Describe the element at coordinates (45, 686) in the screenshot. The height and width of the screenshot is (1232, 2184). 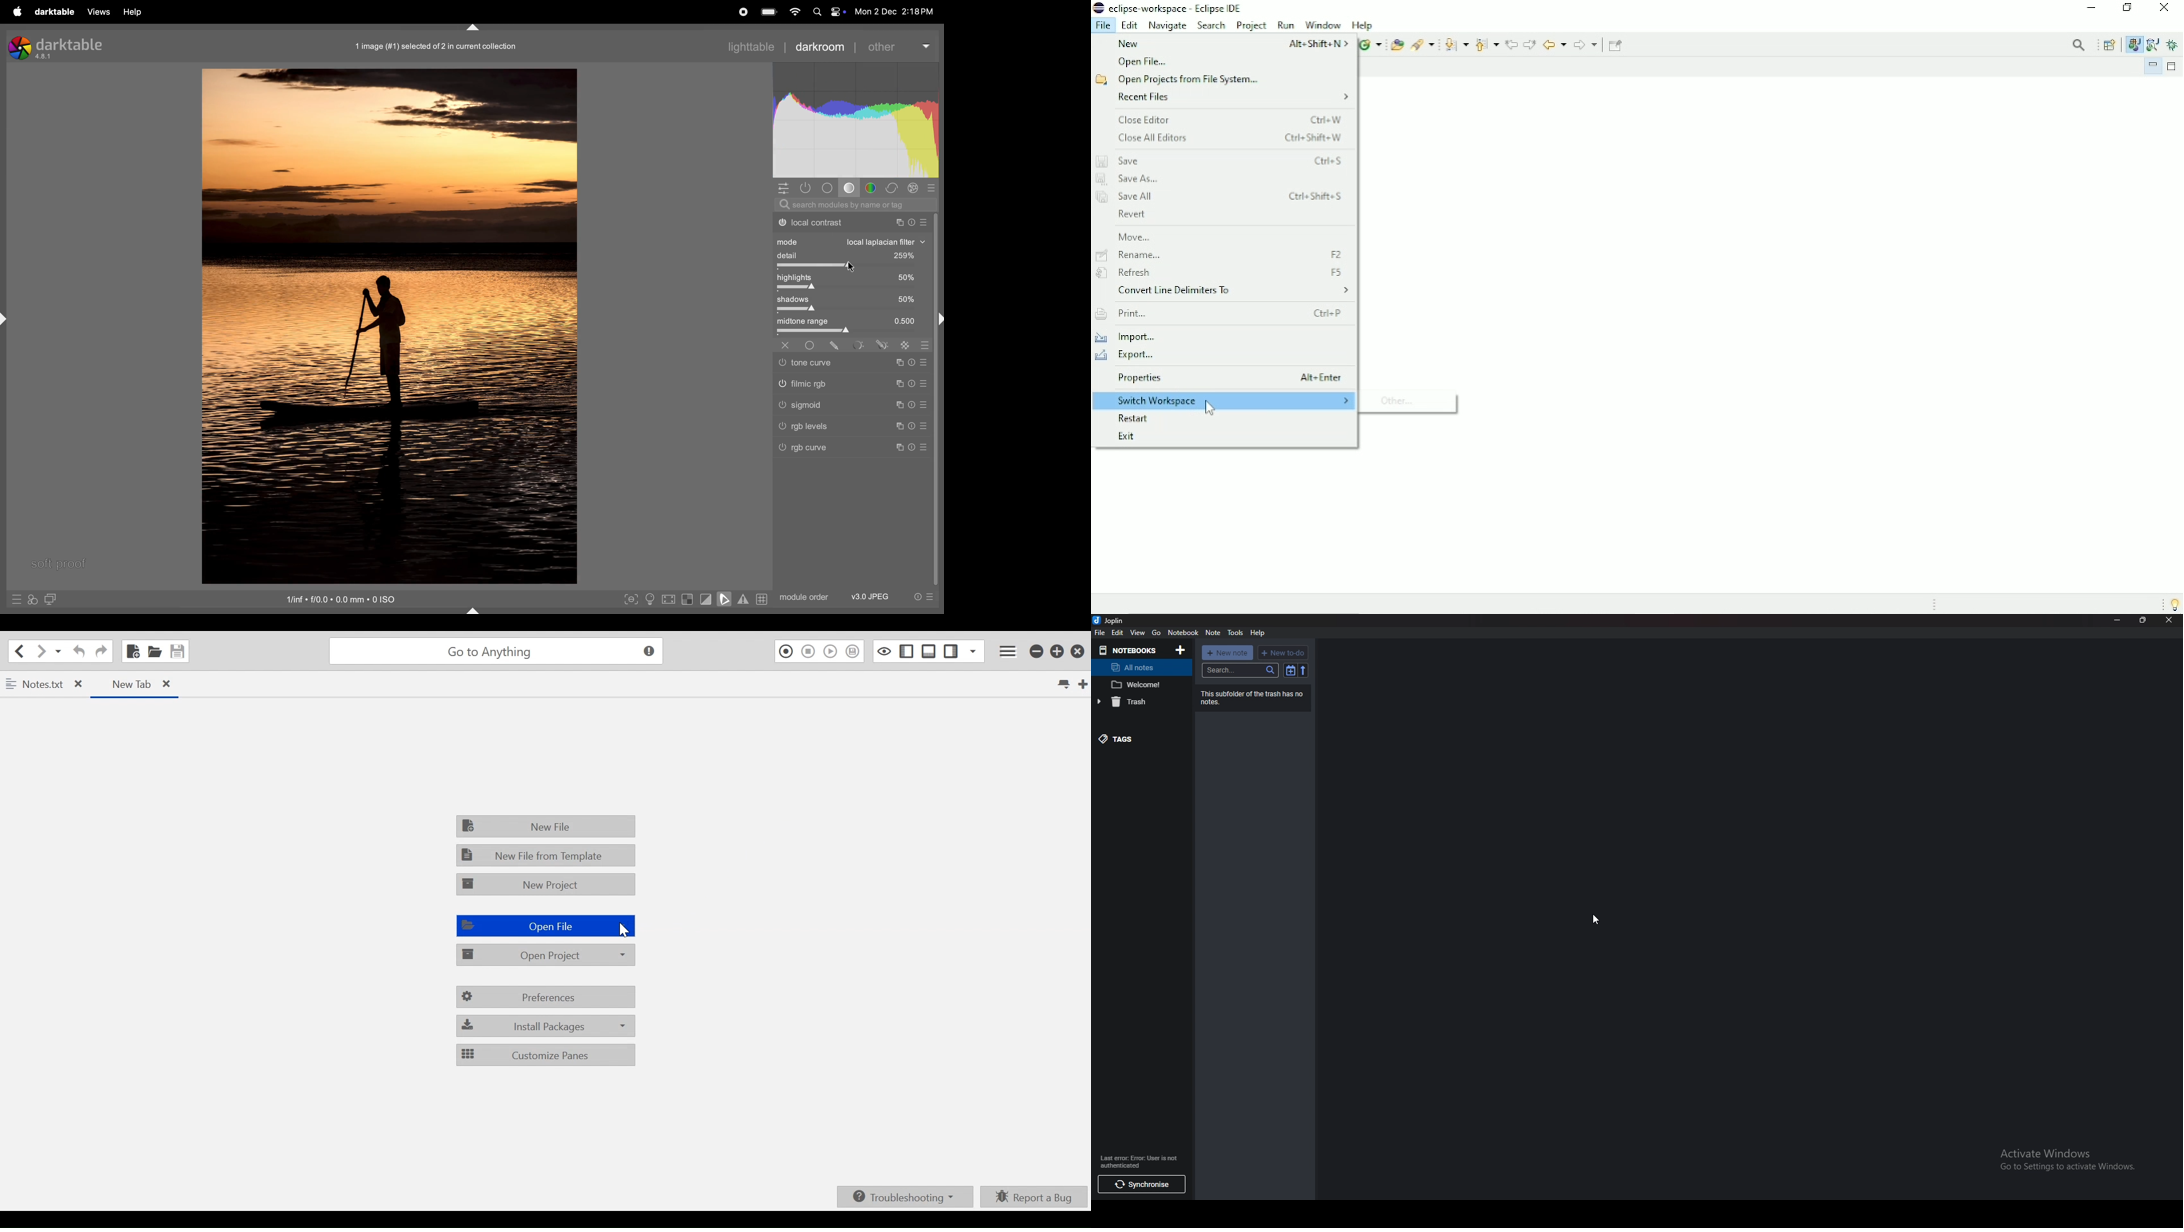
I see `Notes.txt` at that location.